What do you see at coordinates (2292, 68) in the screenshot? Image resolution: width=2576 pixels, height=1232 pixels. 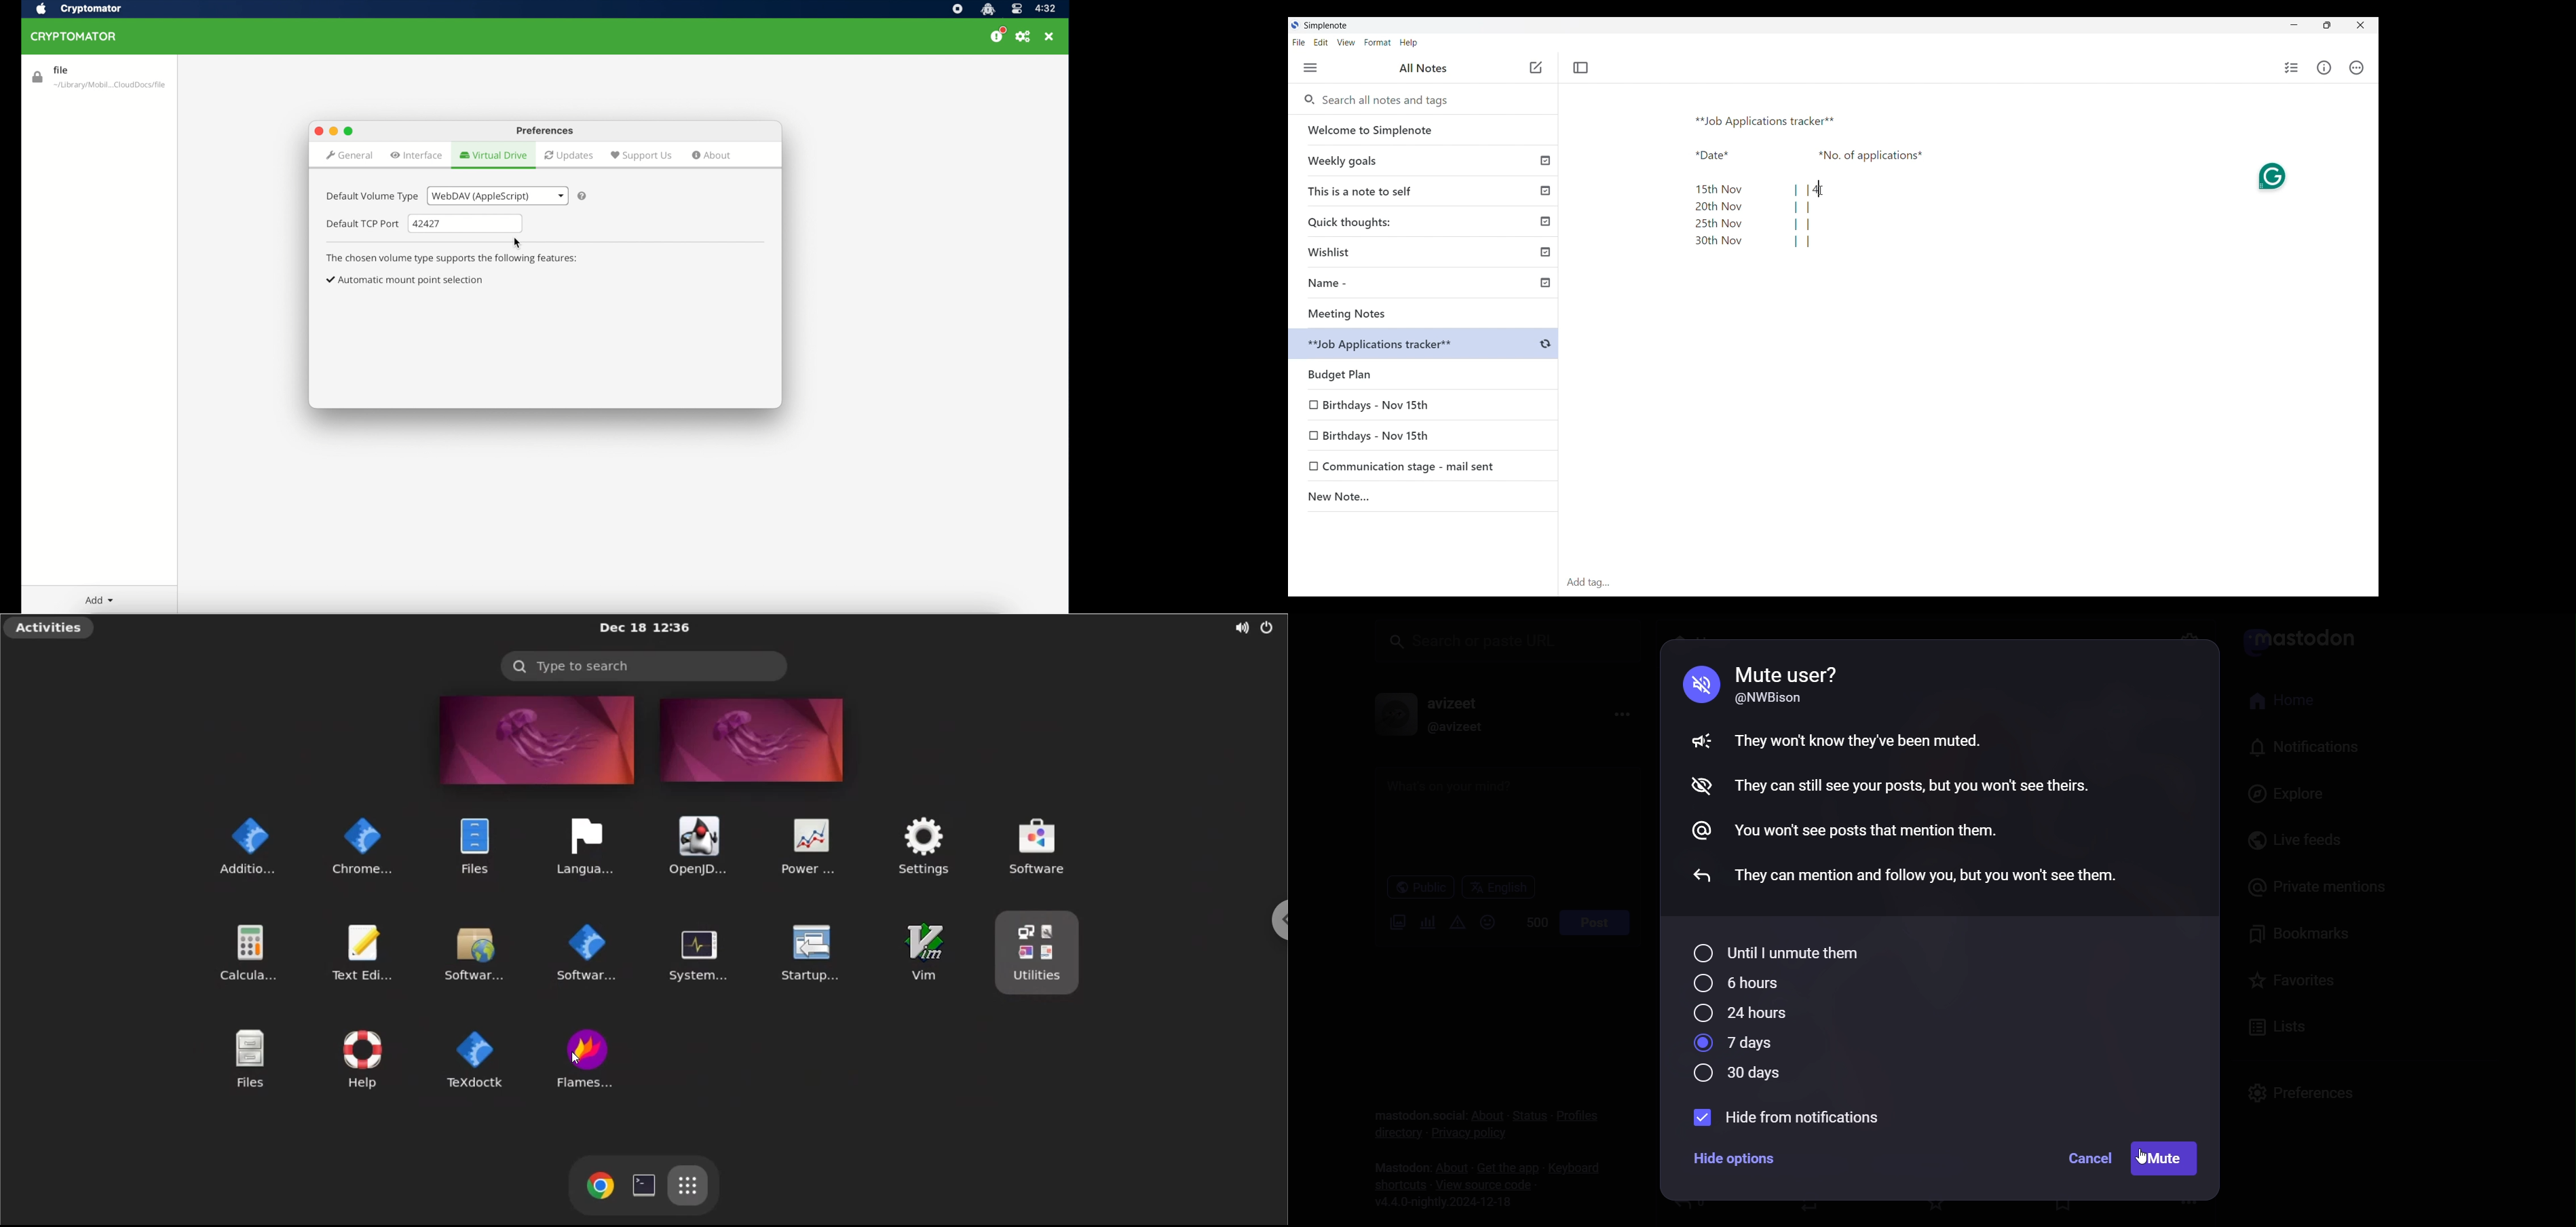 I see `Click to insert checklist` at bounding box center [2292, 68].